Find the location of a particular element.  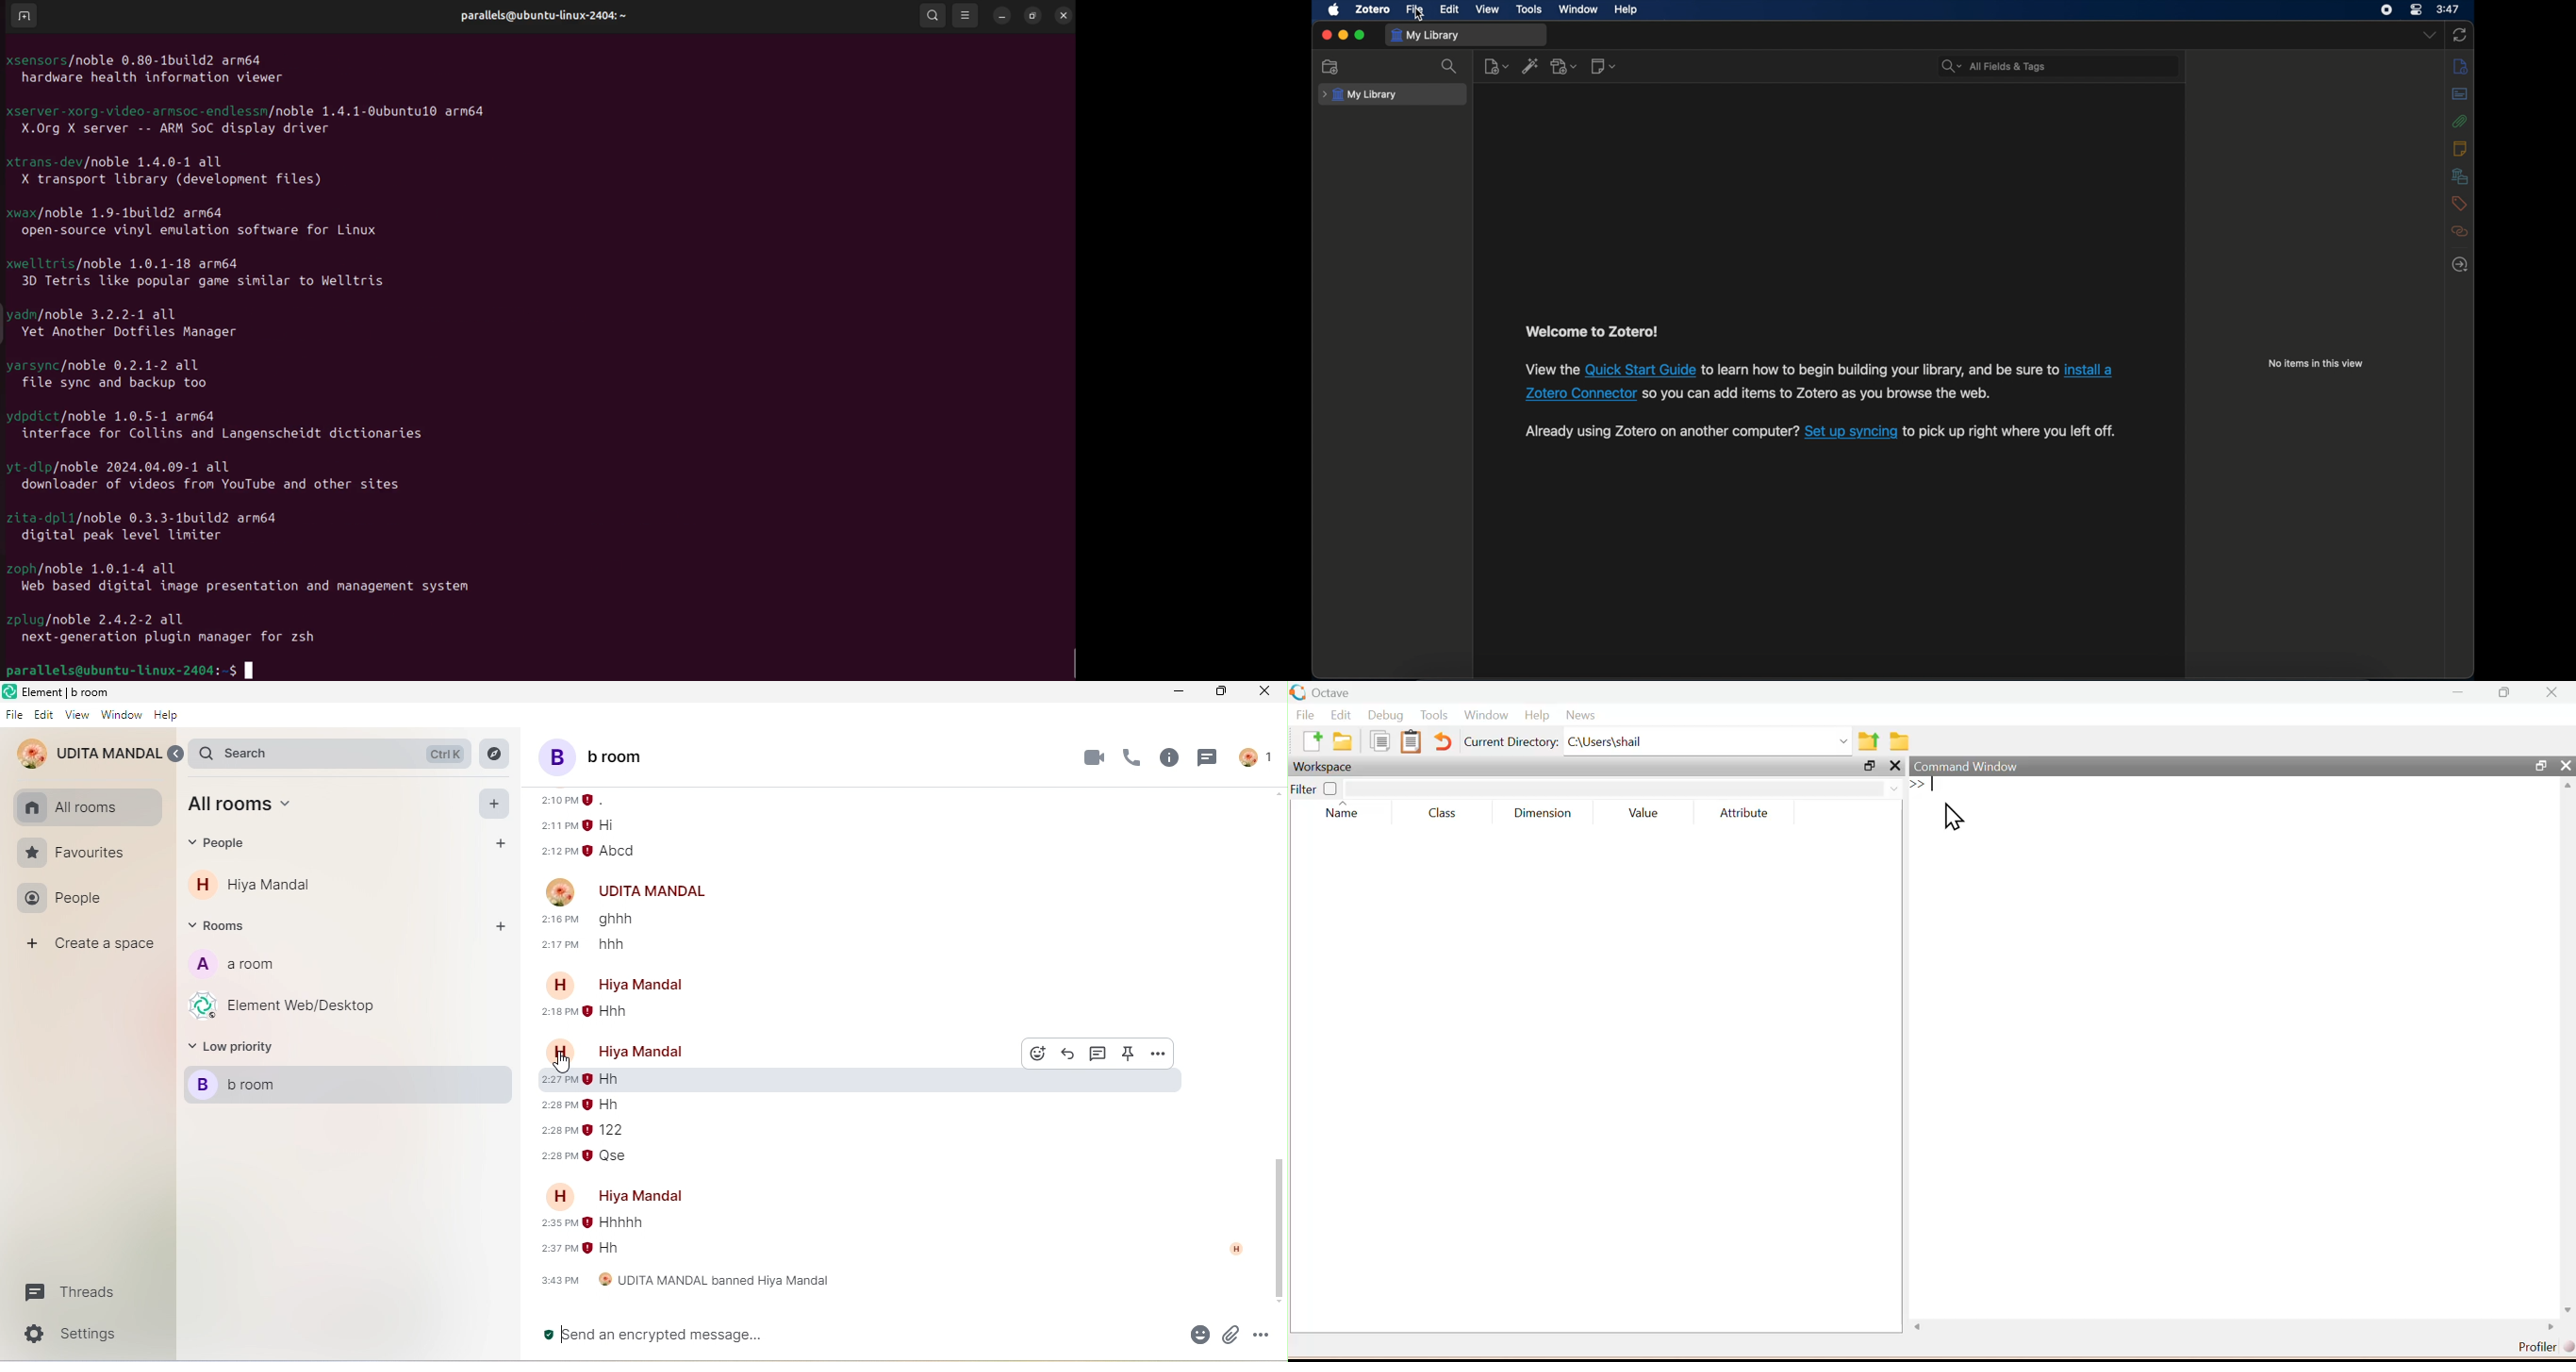

udita mandal banned hiya mandal is located at coordinates (684, 1284).